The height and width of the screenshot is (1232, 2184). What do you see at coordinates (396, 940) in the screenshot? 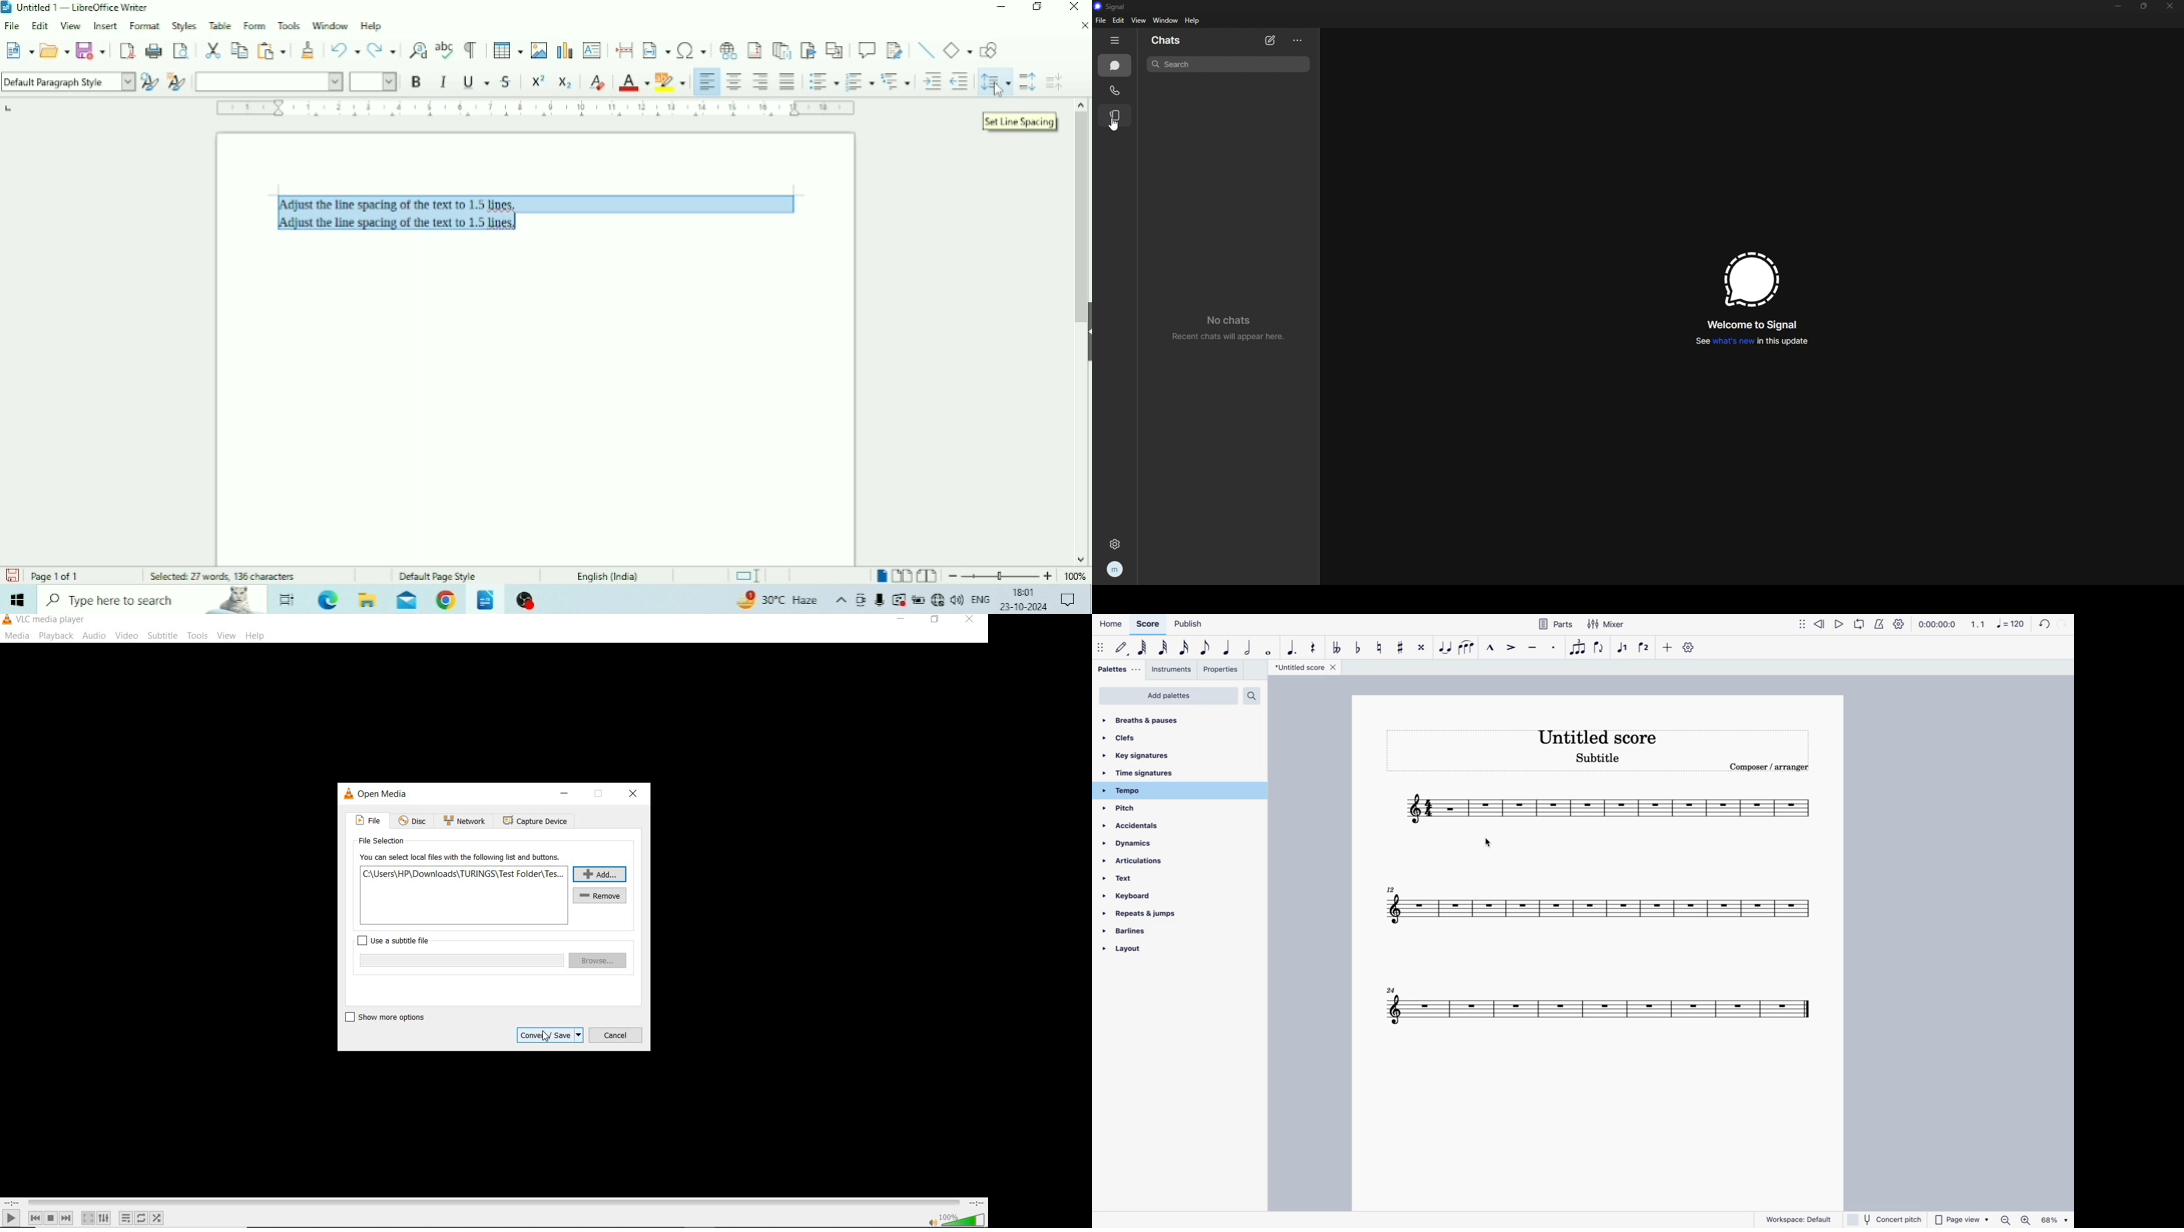
I see `use a subtitle file` at bounding box center [396, 940].